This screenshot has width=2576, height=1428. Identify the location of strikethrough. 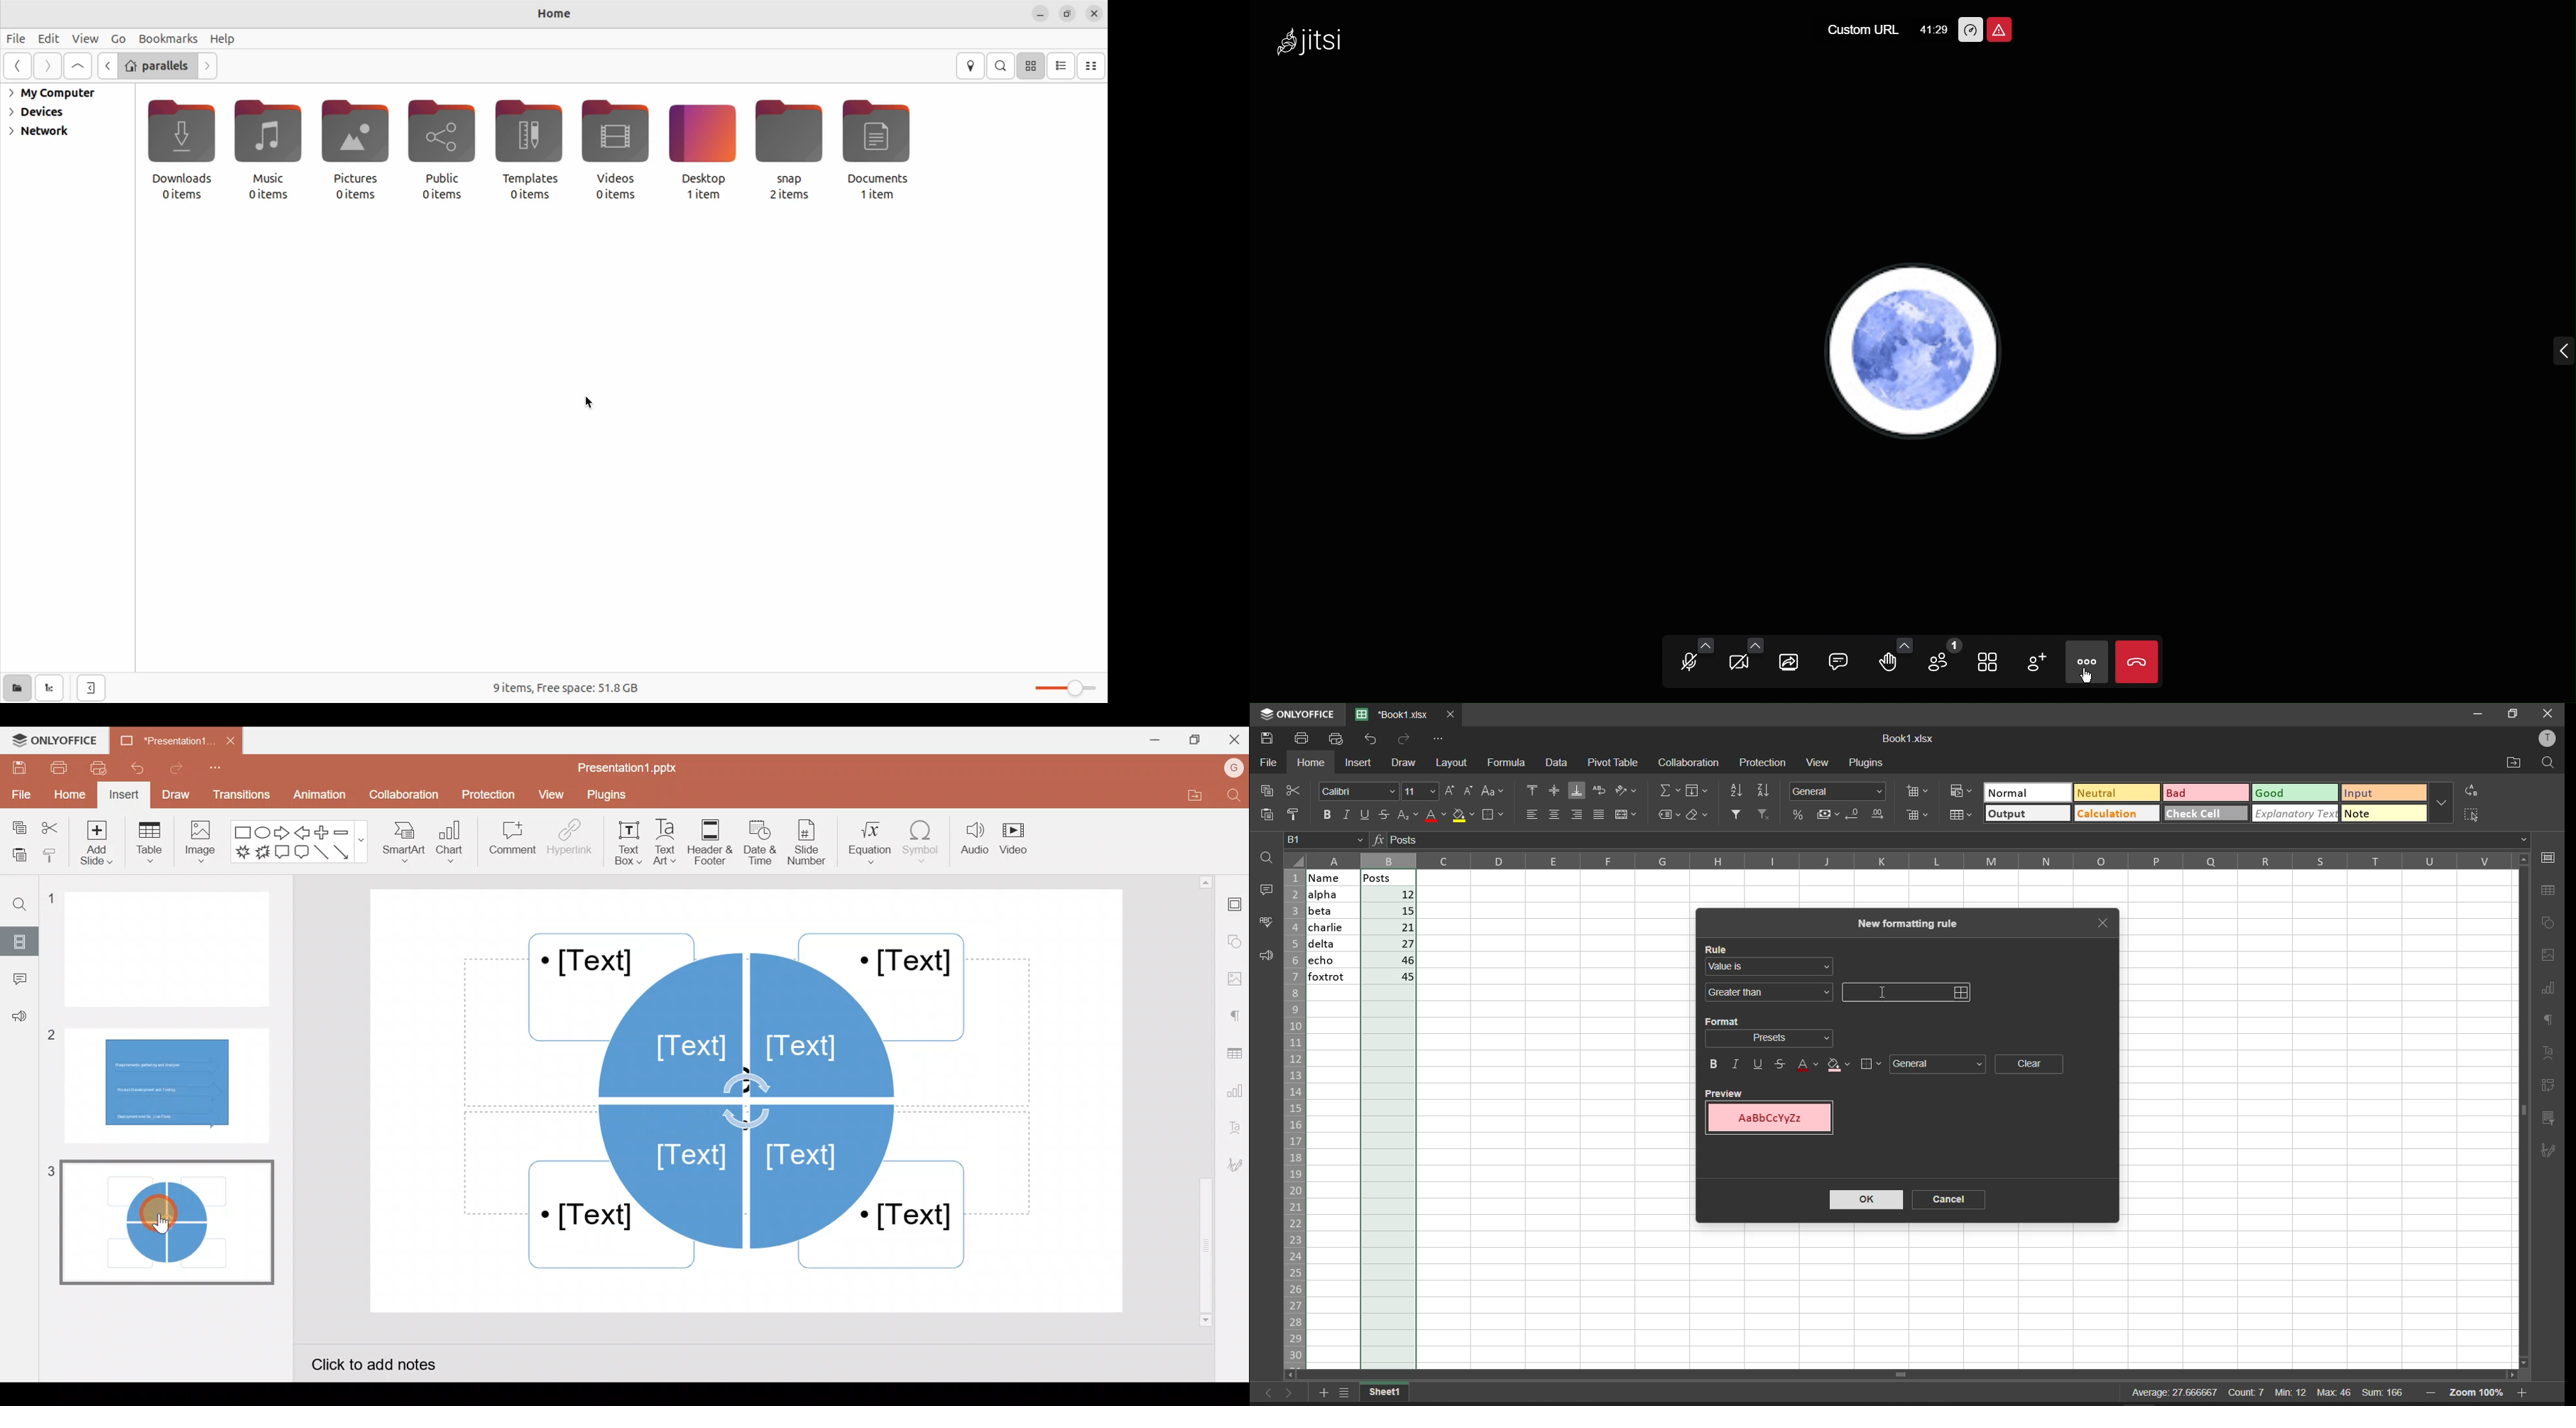
(1781, 1065).